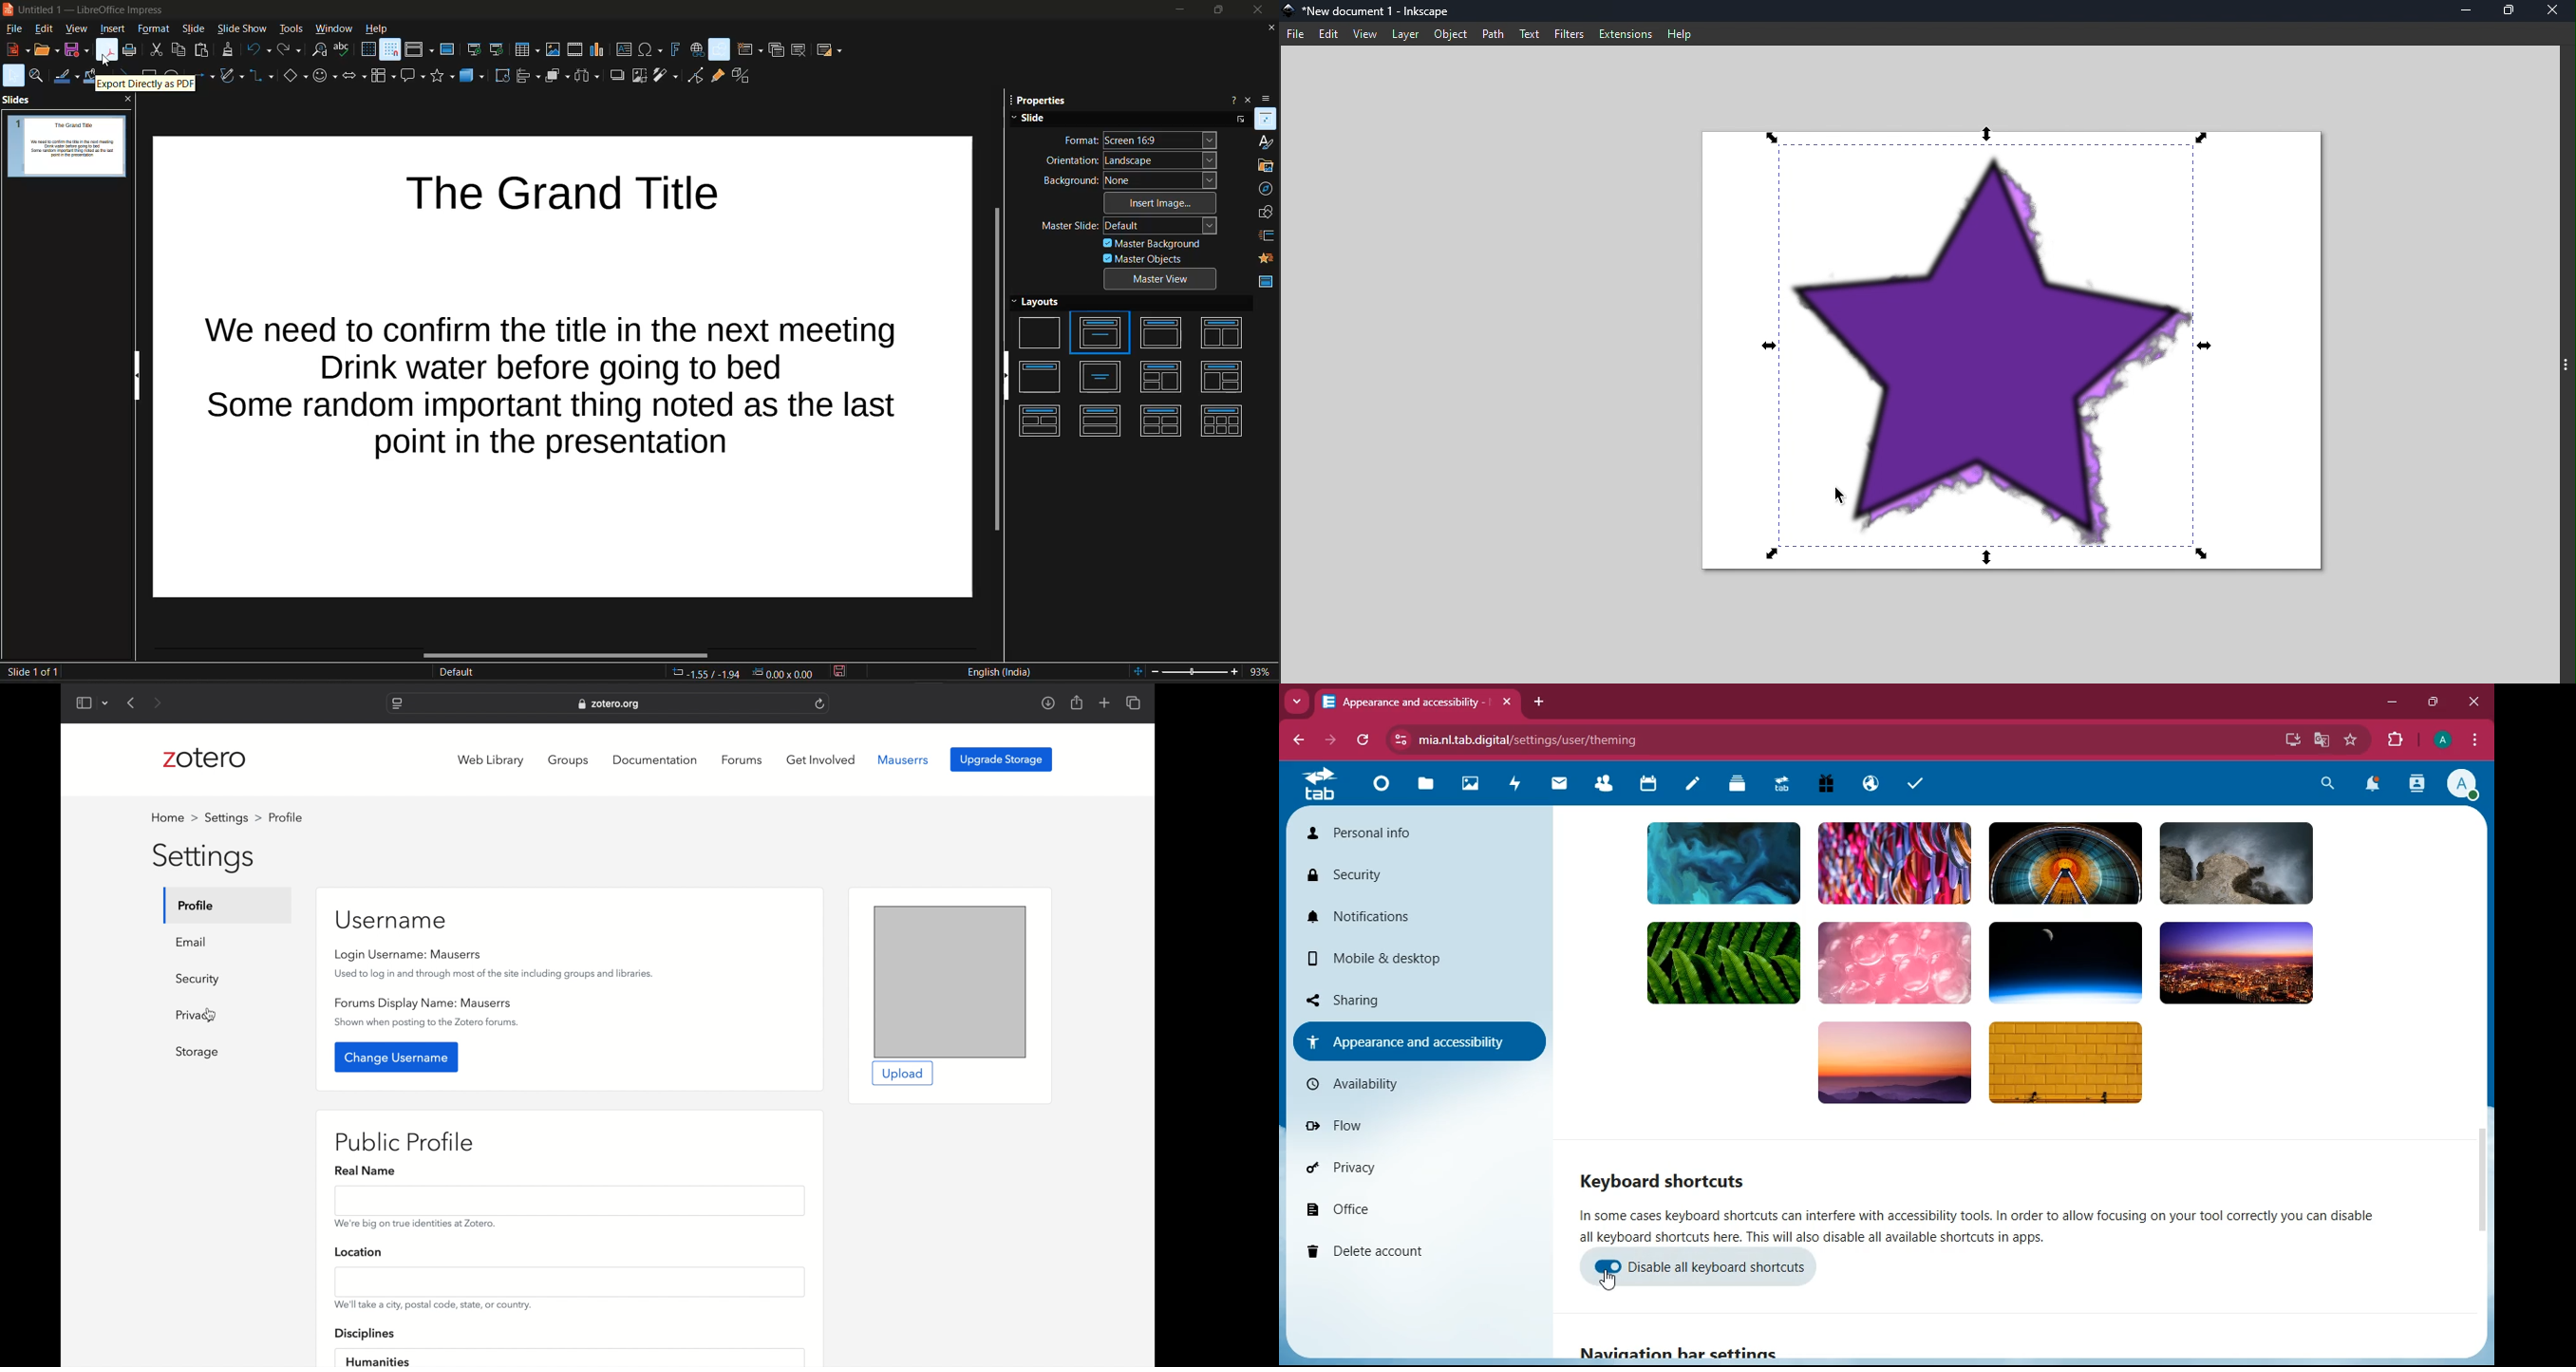 The image size is (2576, 1372). Describe the element at coordinates (366, 49) in the screenshot. I see `display grid` at that location.